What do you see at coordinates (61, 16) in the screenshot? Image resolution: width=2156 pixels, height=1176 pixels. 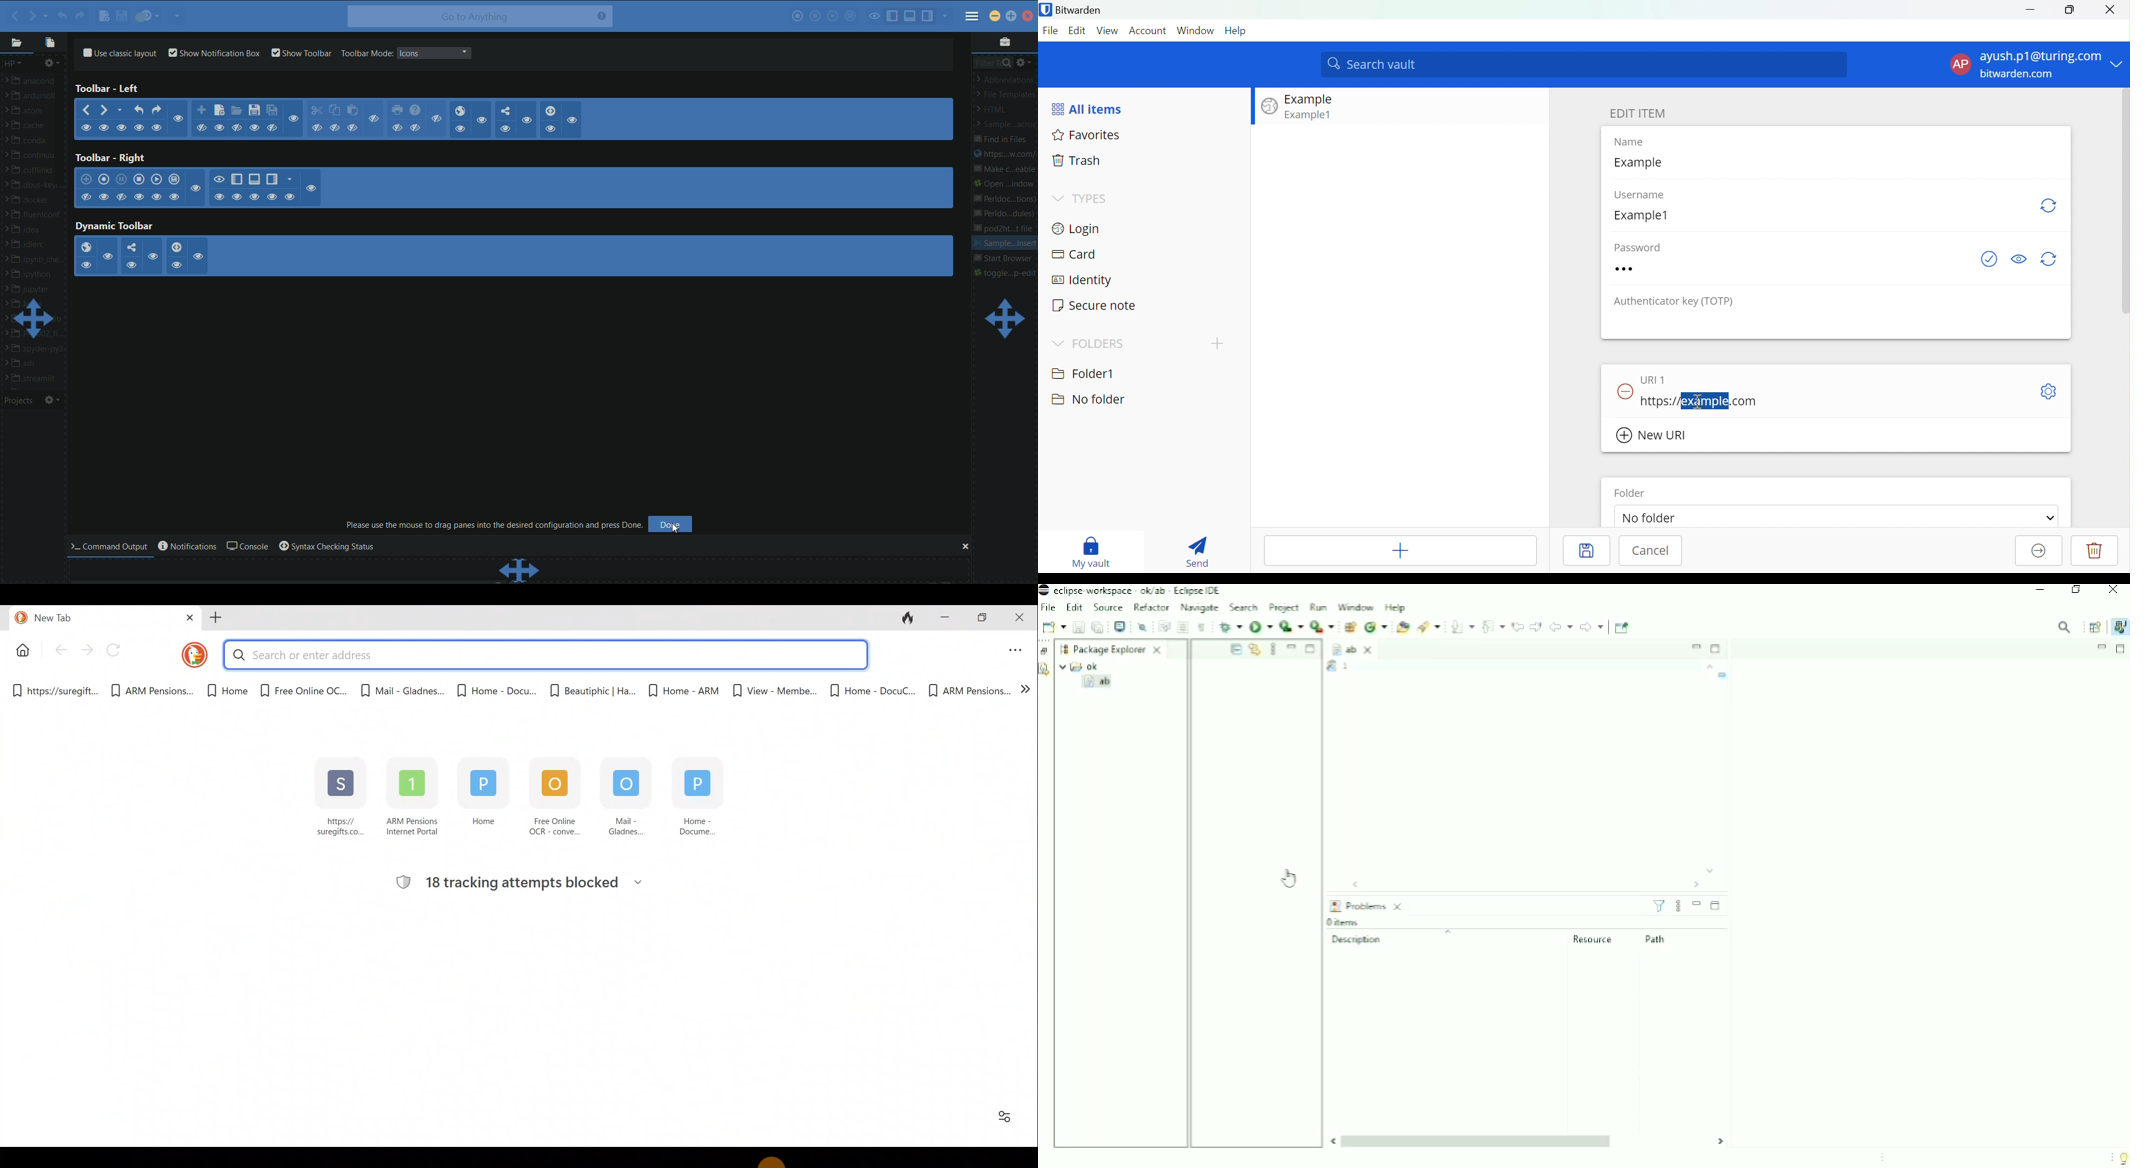 I see `undo` at bounding box center [61, 16].